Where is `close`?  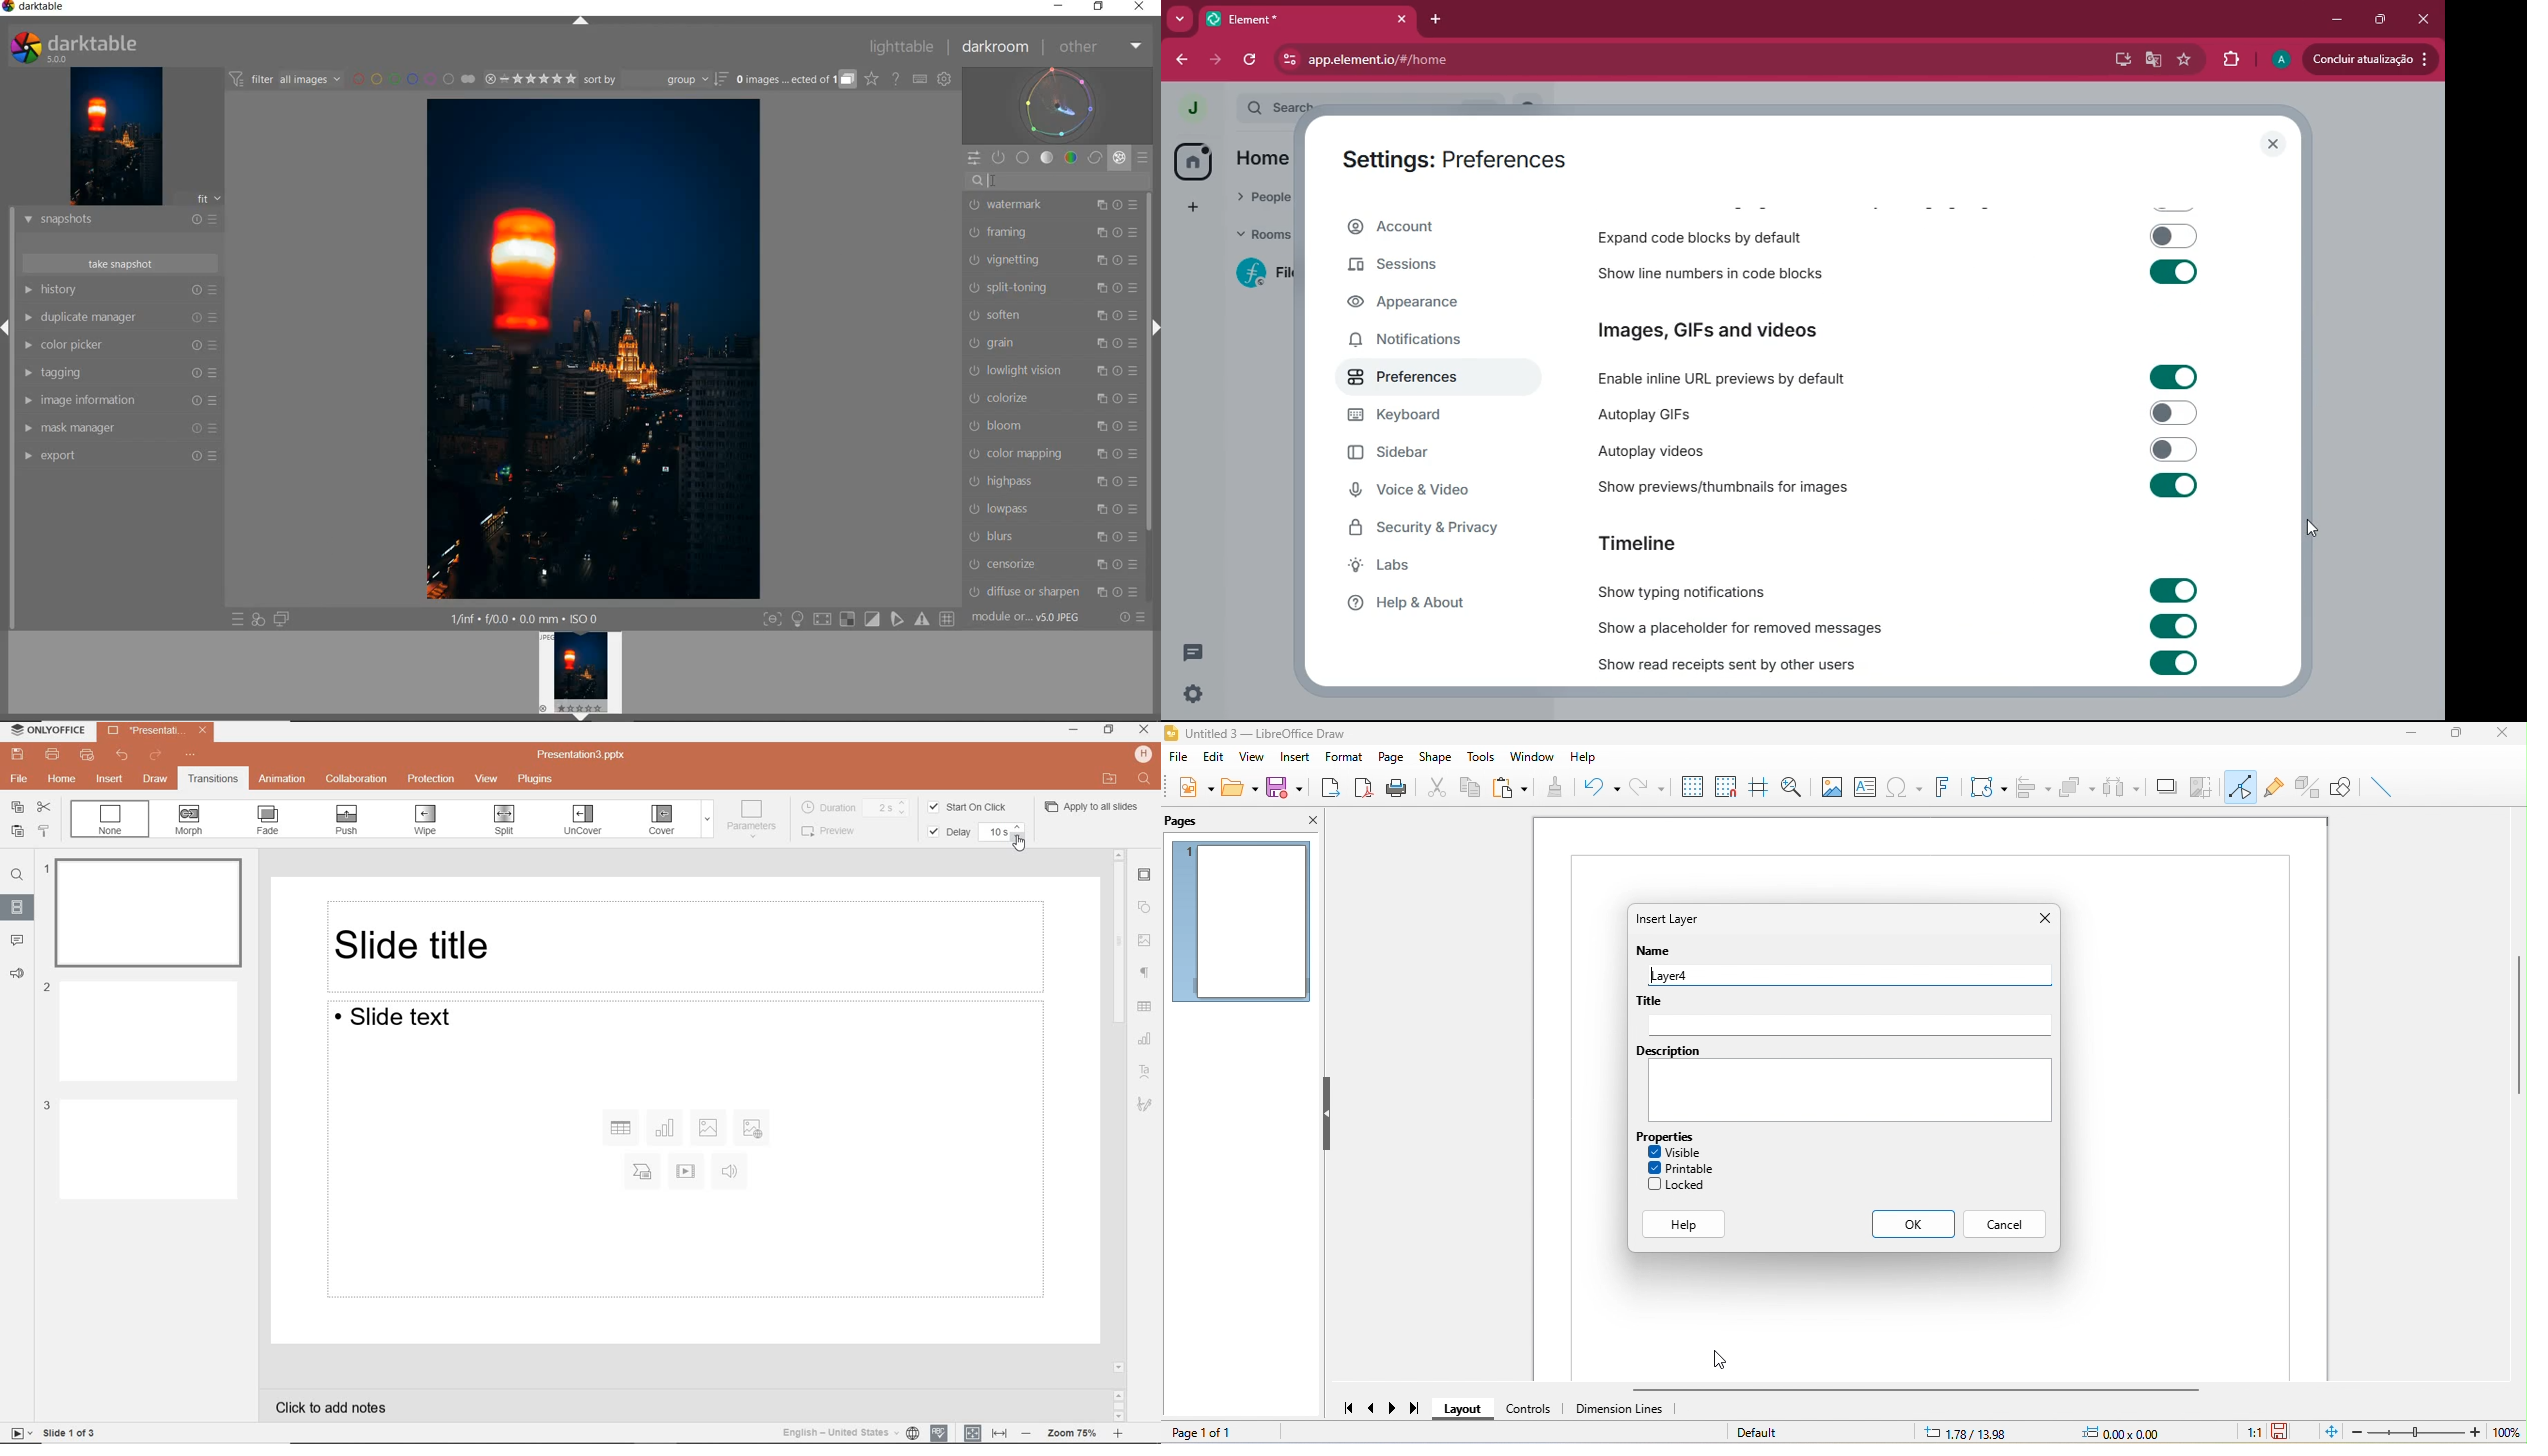
close is located at coordinates (2501, 734).